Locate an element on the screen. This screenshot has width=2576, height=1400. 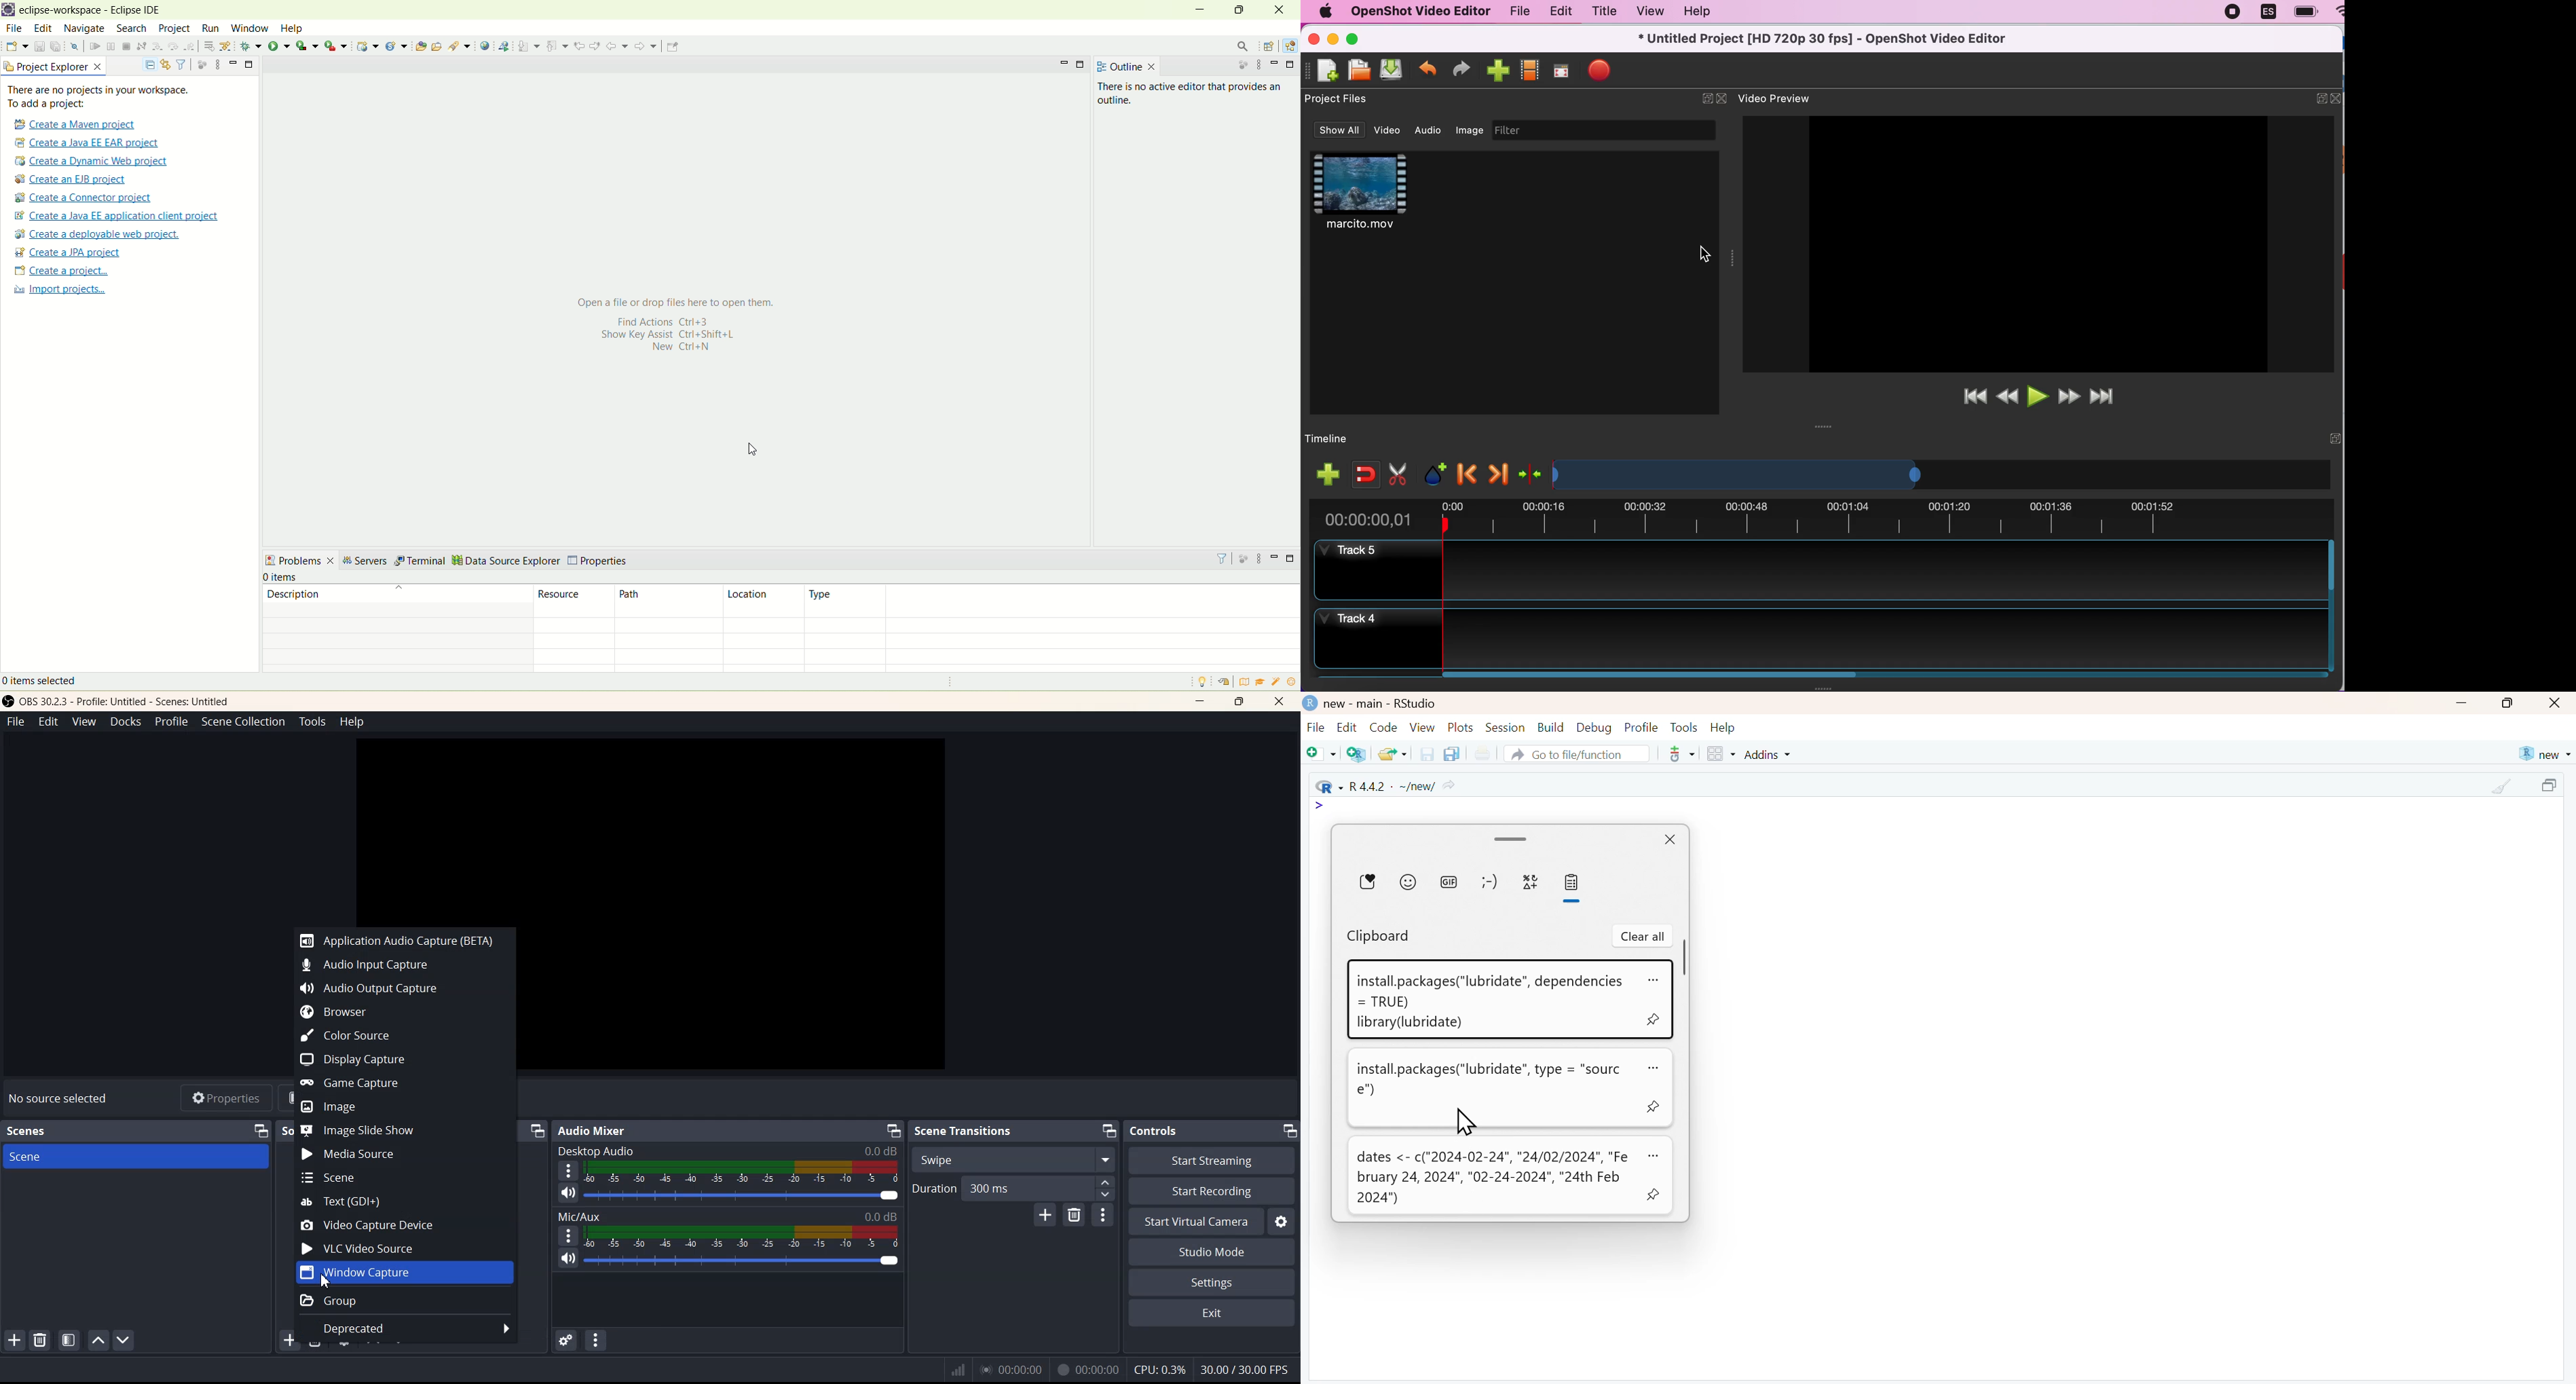
Group is located at coordinates (404, 1300).